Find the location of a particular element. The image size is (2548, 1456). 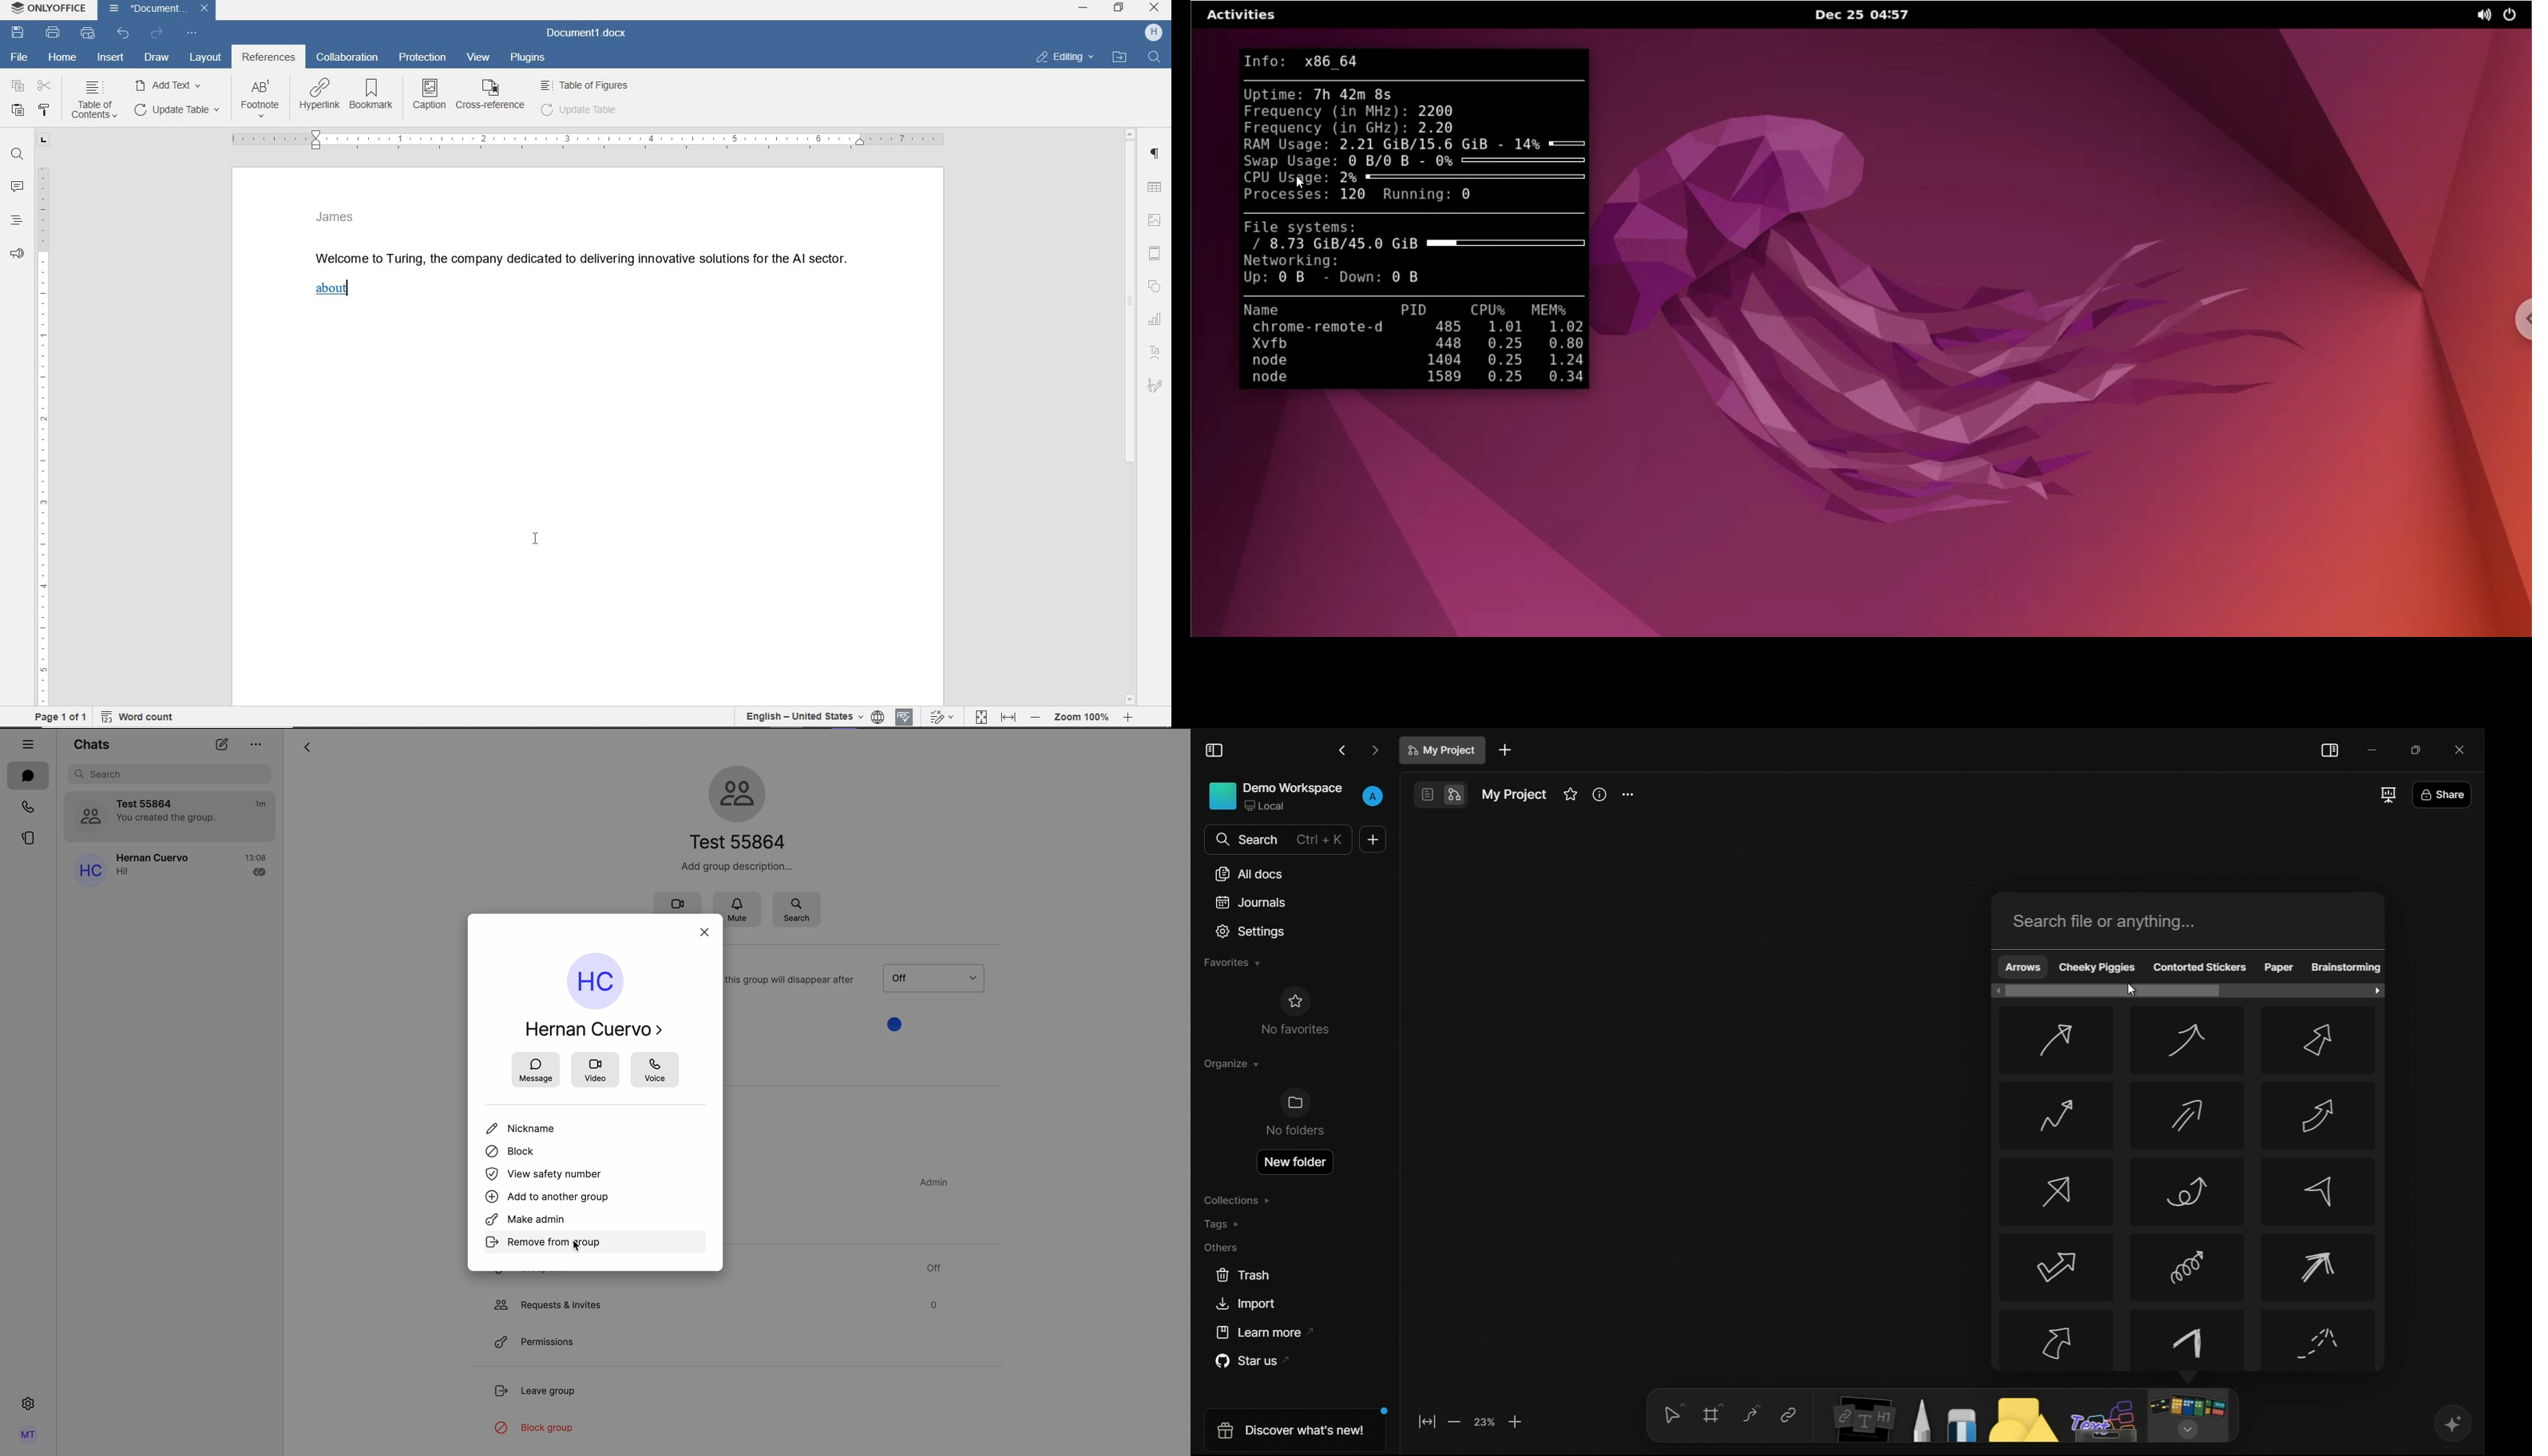

search is located at coordinates (797, 909).